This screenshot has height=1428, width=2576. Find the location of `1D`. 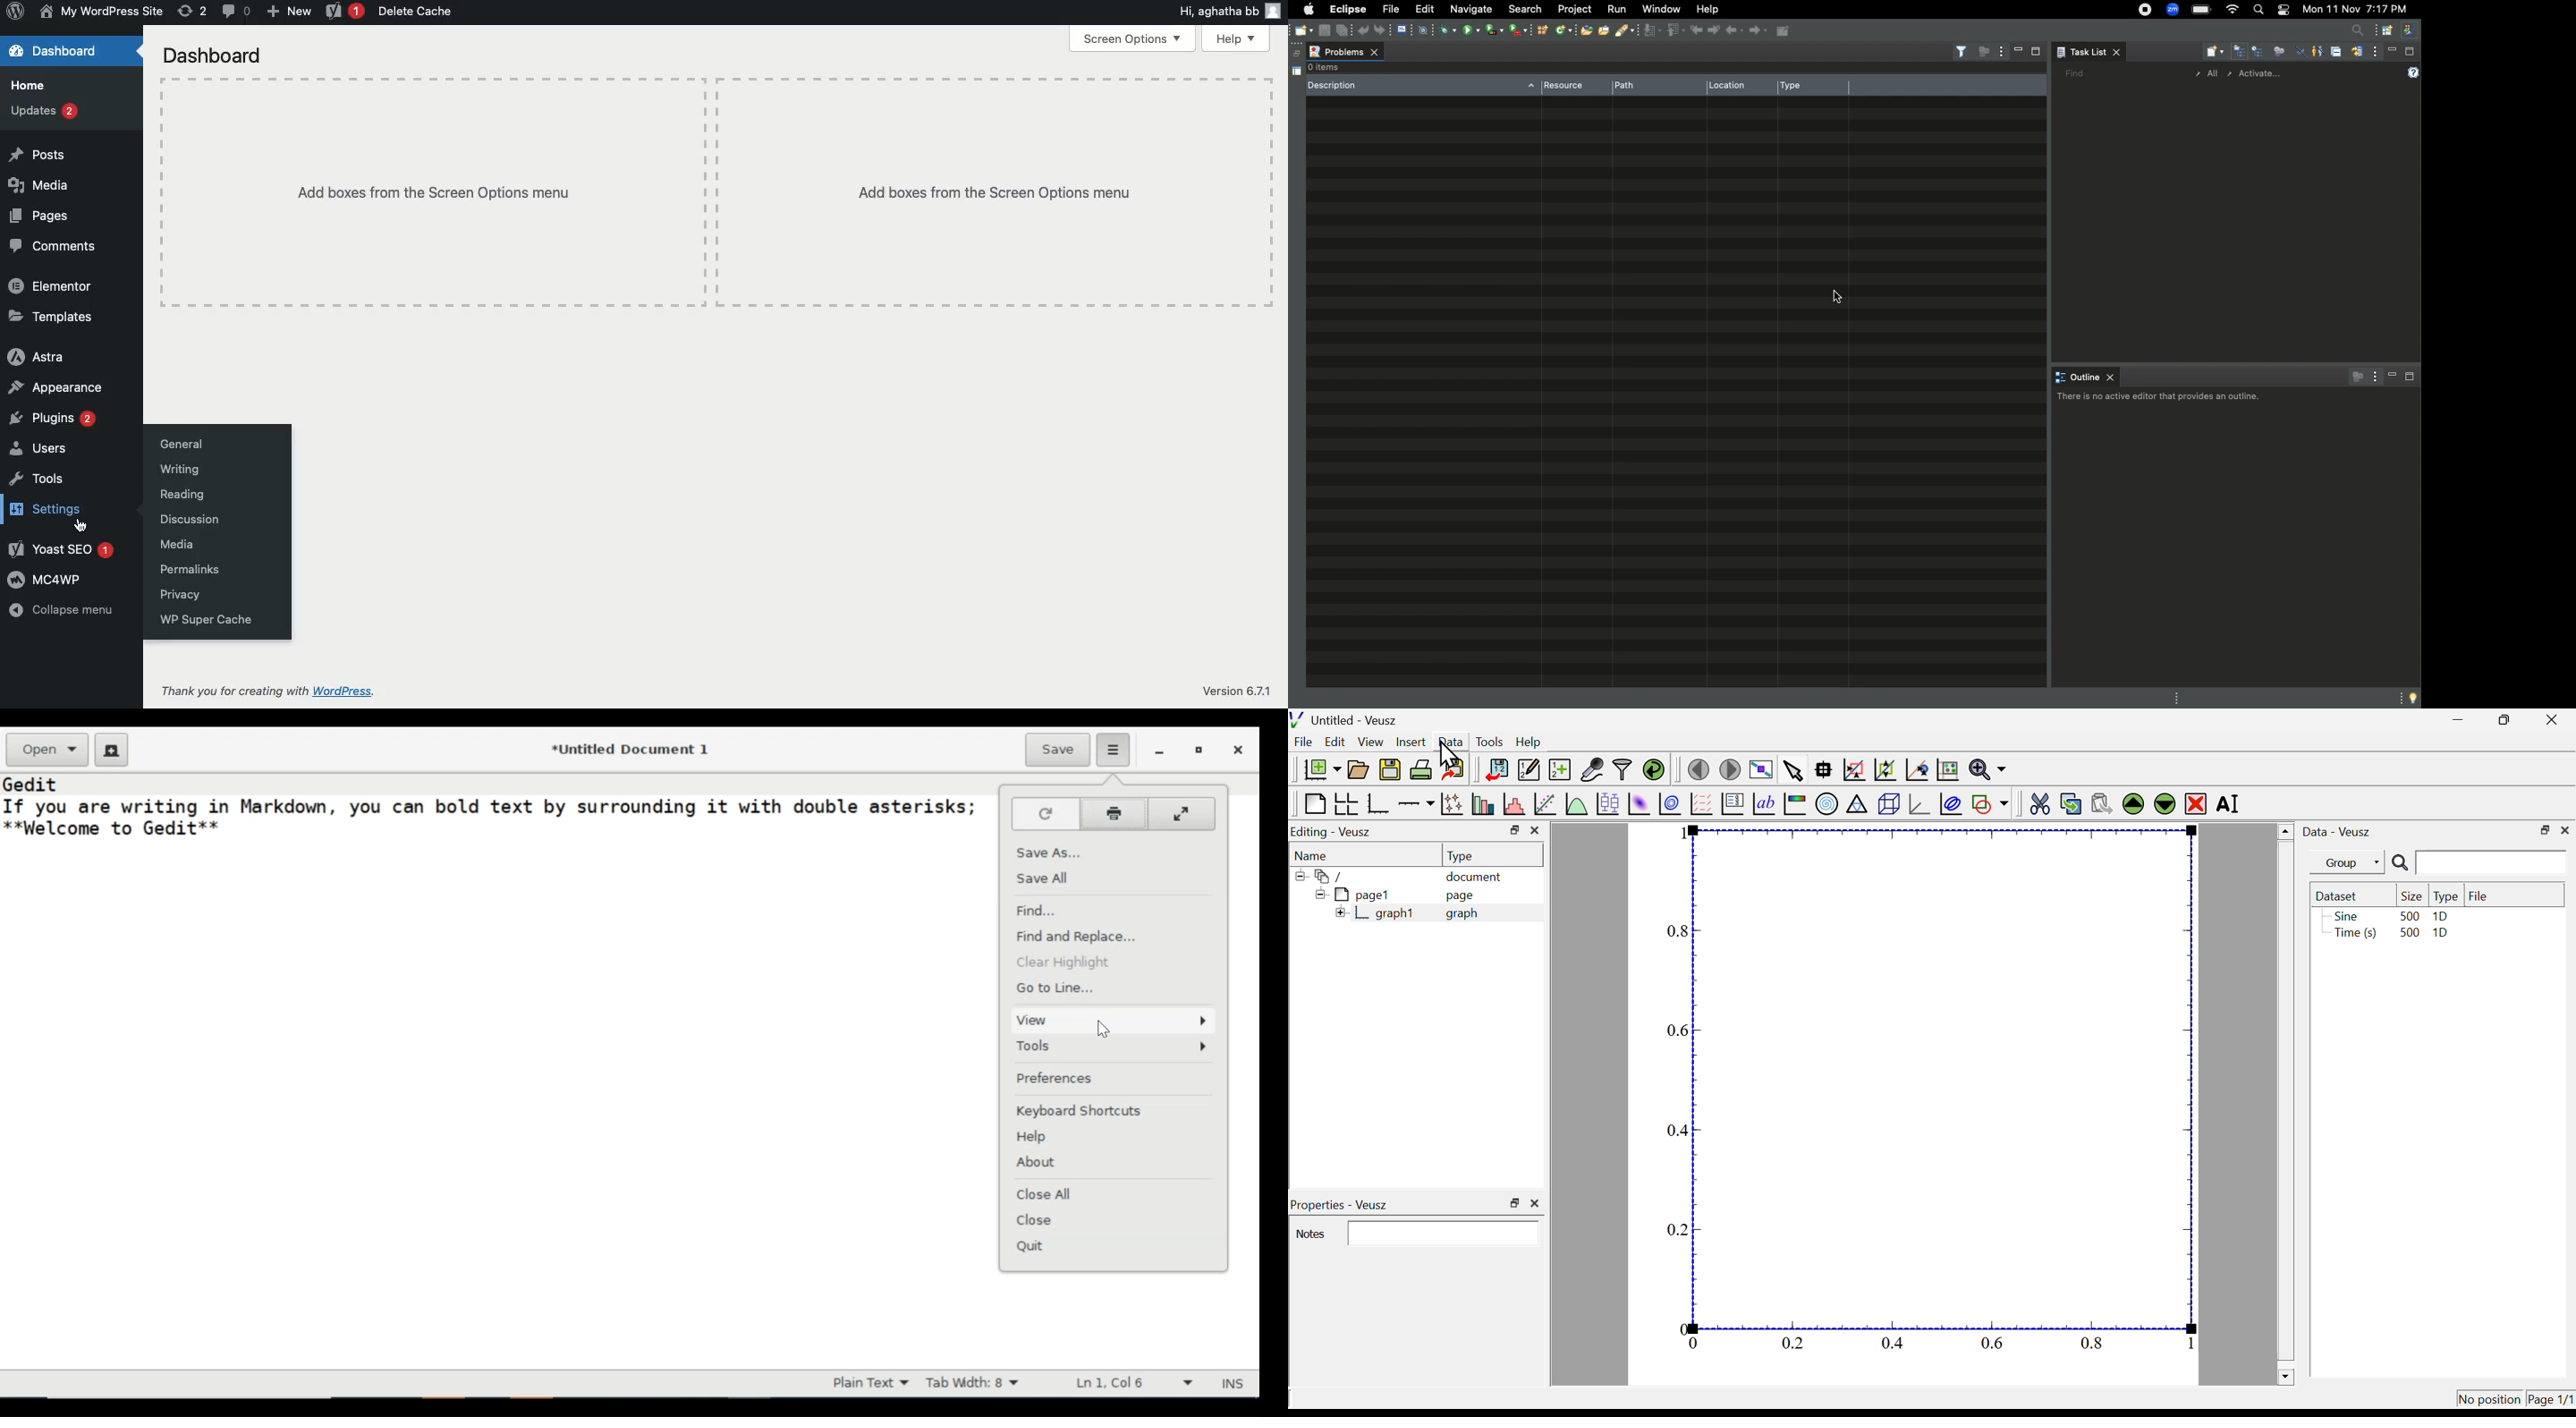

1D is located at coordinates (2442, 935).